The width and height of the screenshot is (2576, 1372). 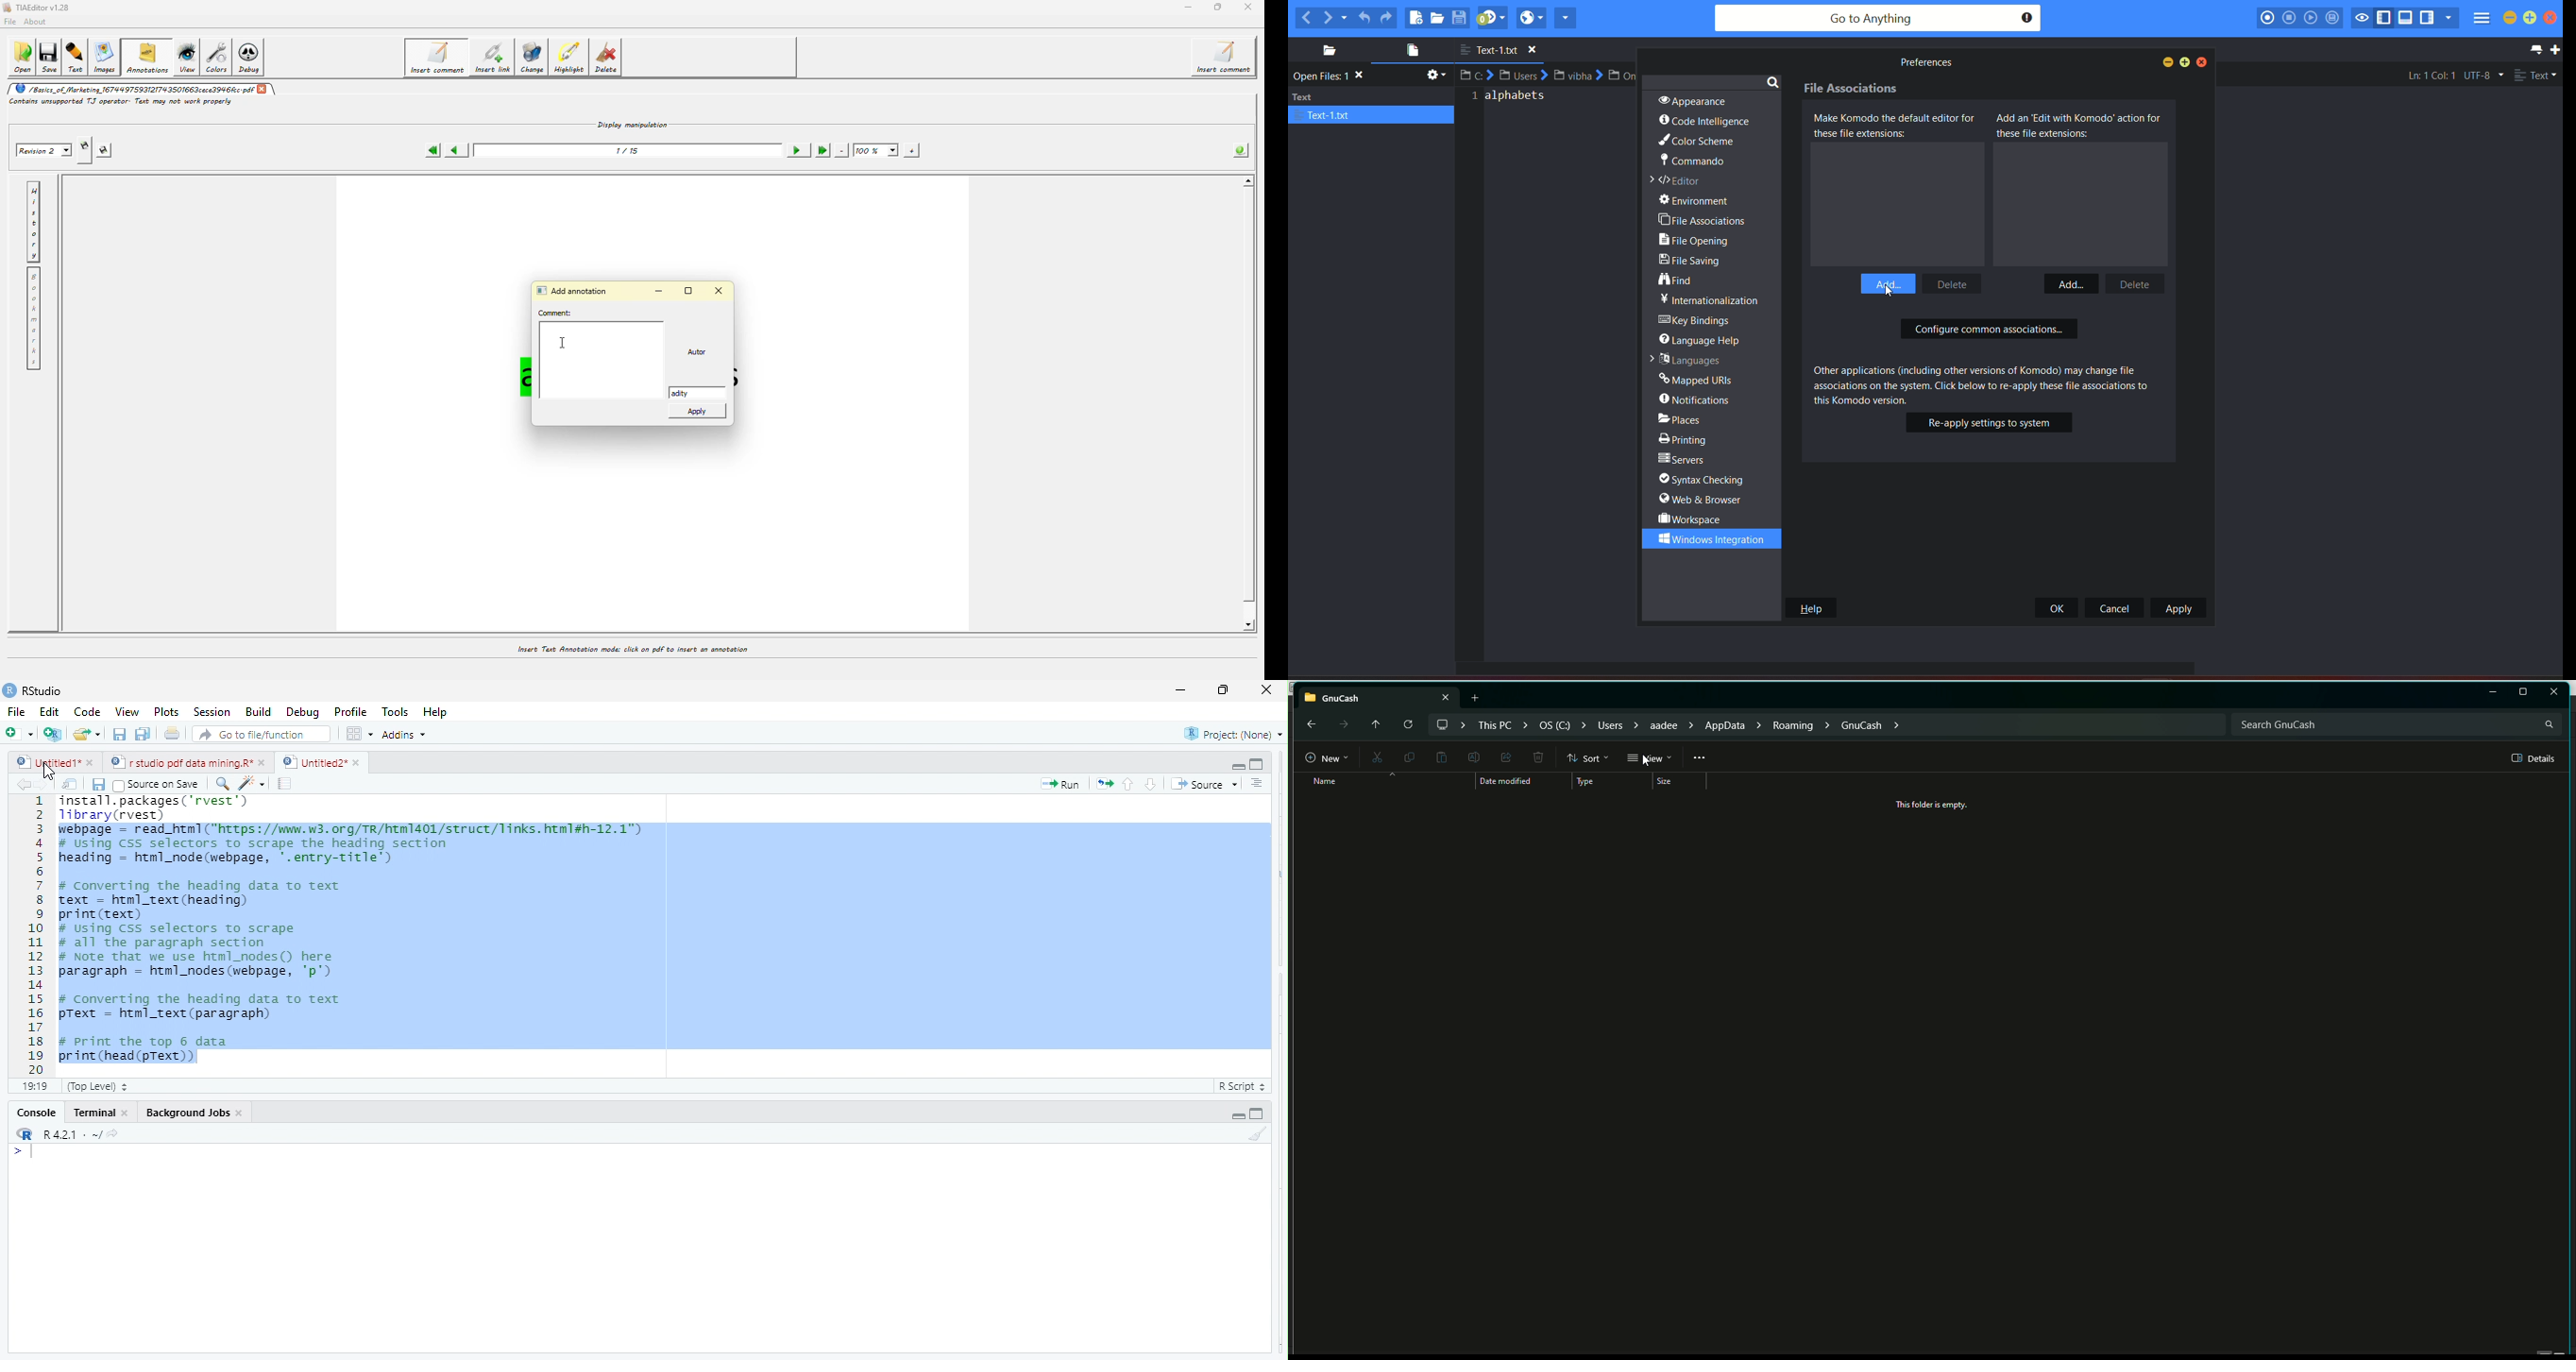 What do you see at coordinates (397, 711) in the screenshot?
I see `Tools` at bounding box center [397, 711].